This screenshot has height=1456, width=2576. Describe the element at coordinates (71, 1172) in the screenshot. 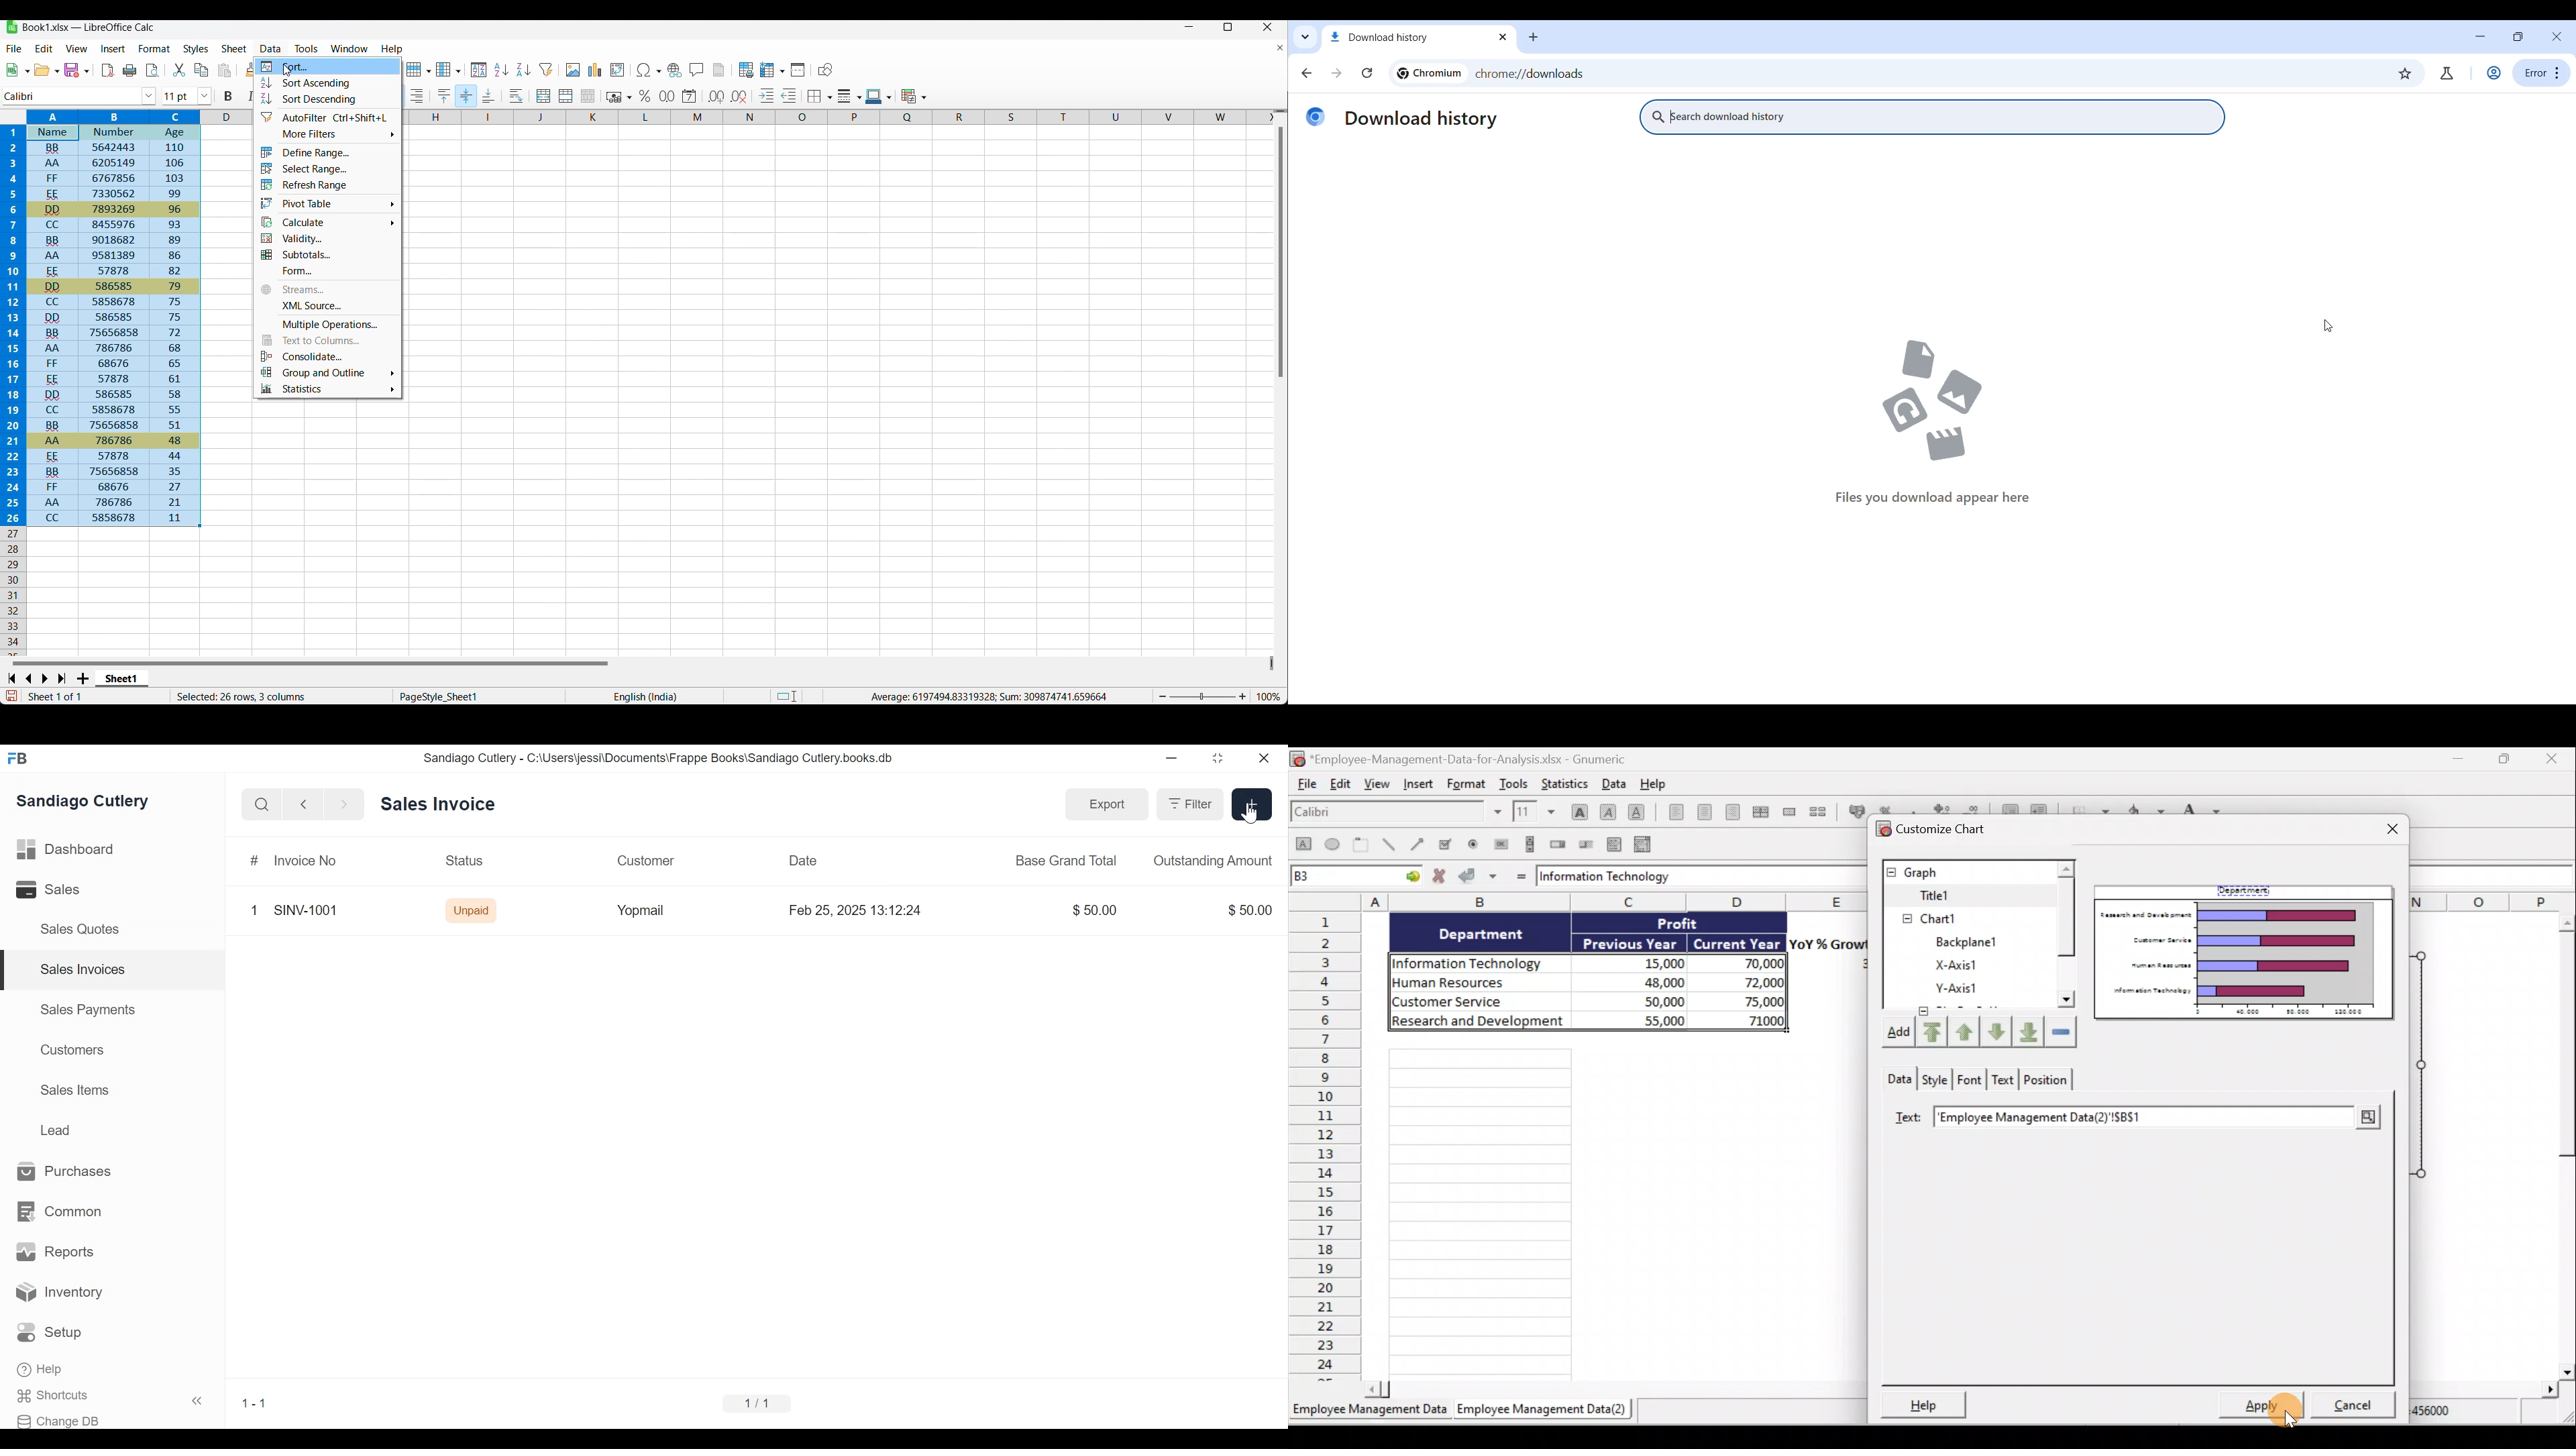

I see `Purchases` at that location.